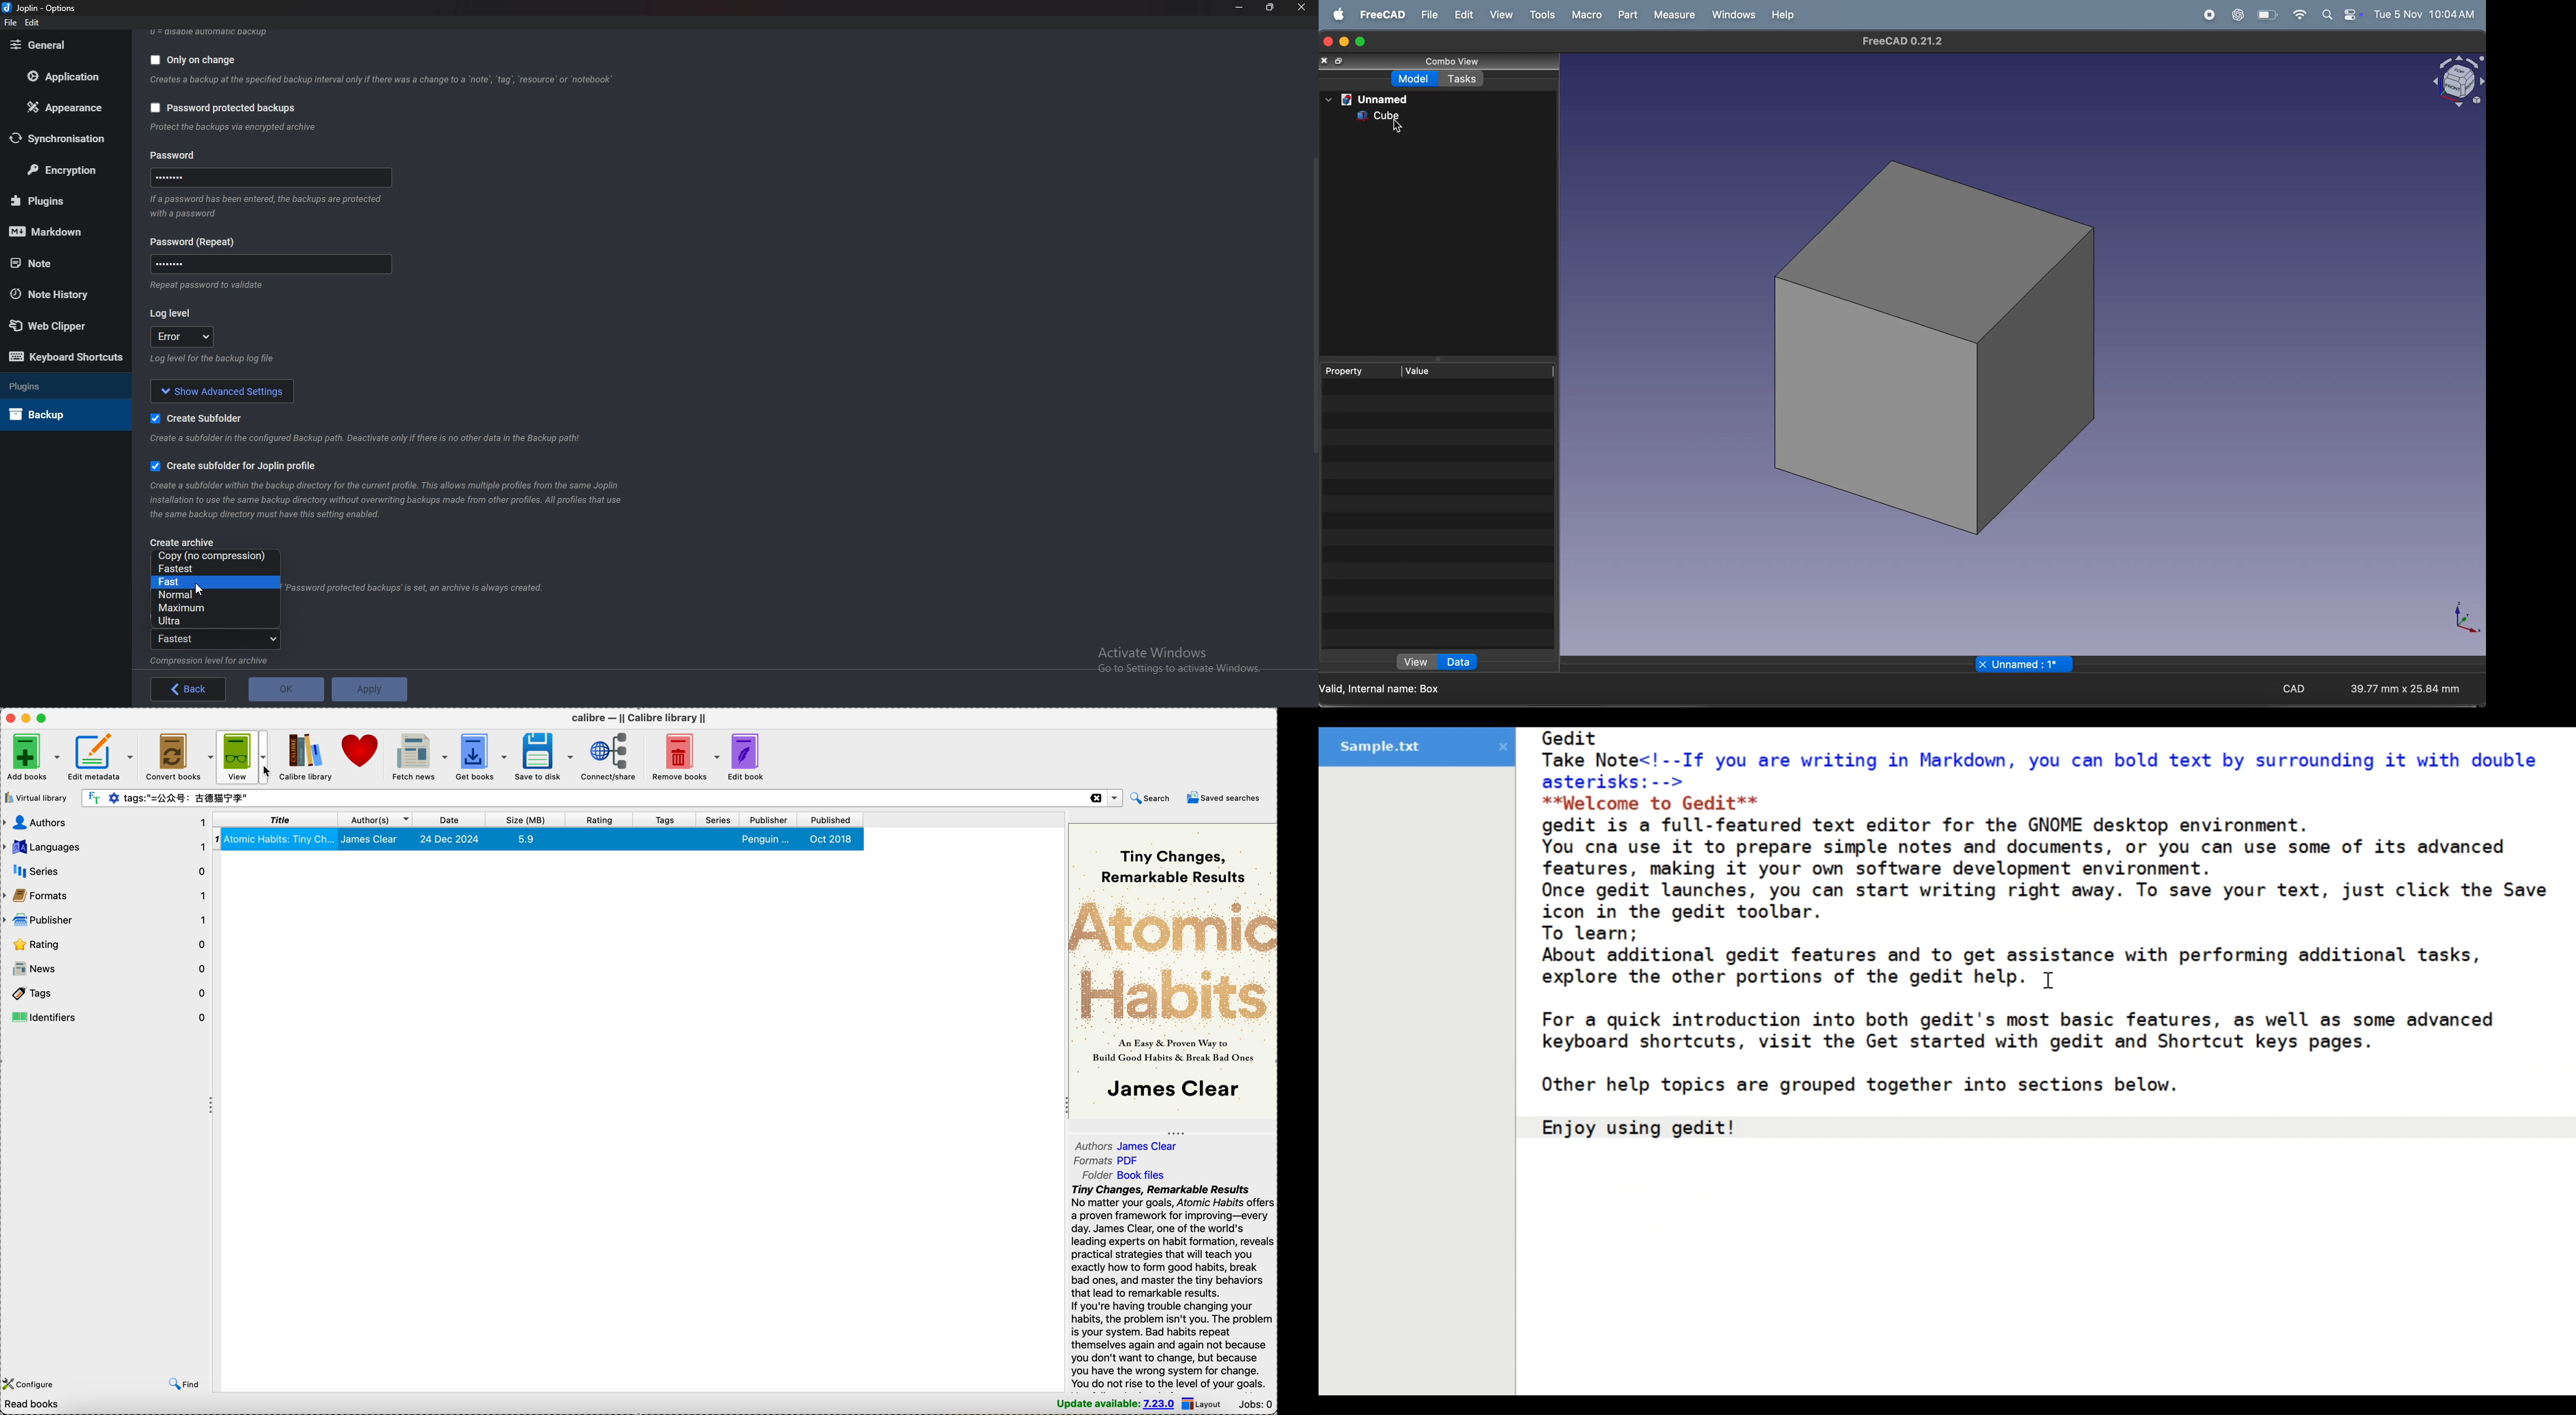 This screenshot has width=2576, height=1428. Describe the element at coordinates (451, 820) in the screenshot. I see `date` at that location.